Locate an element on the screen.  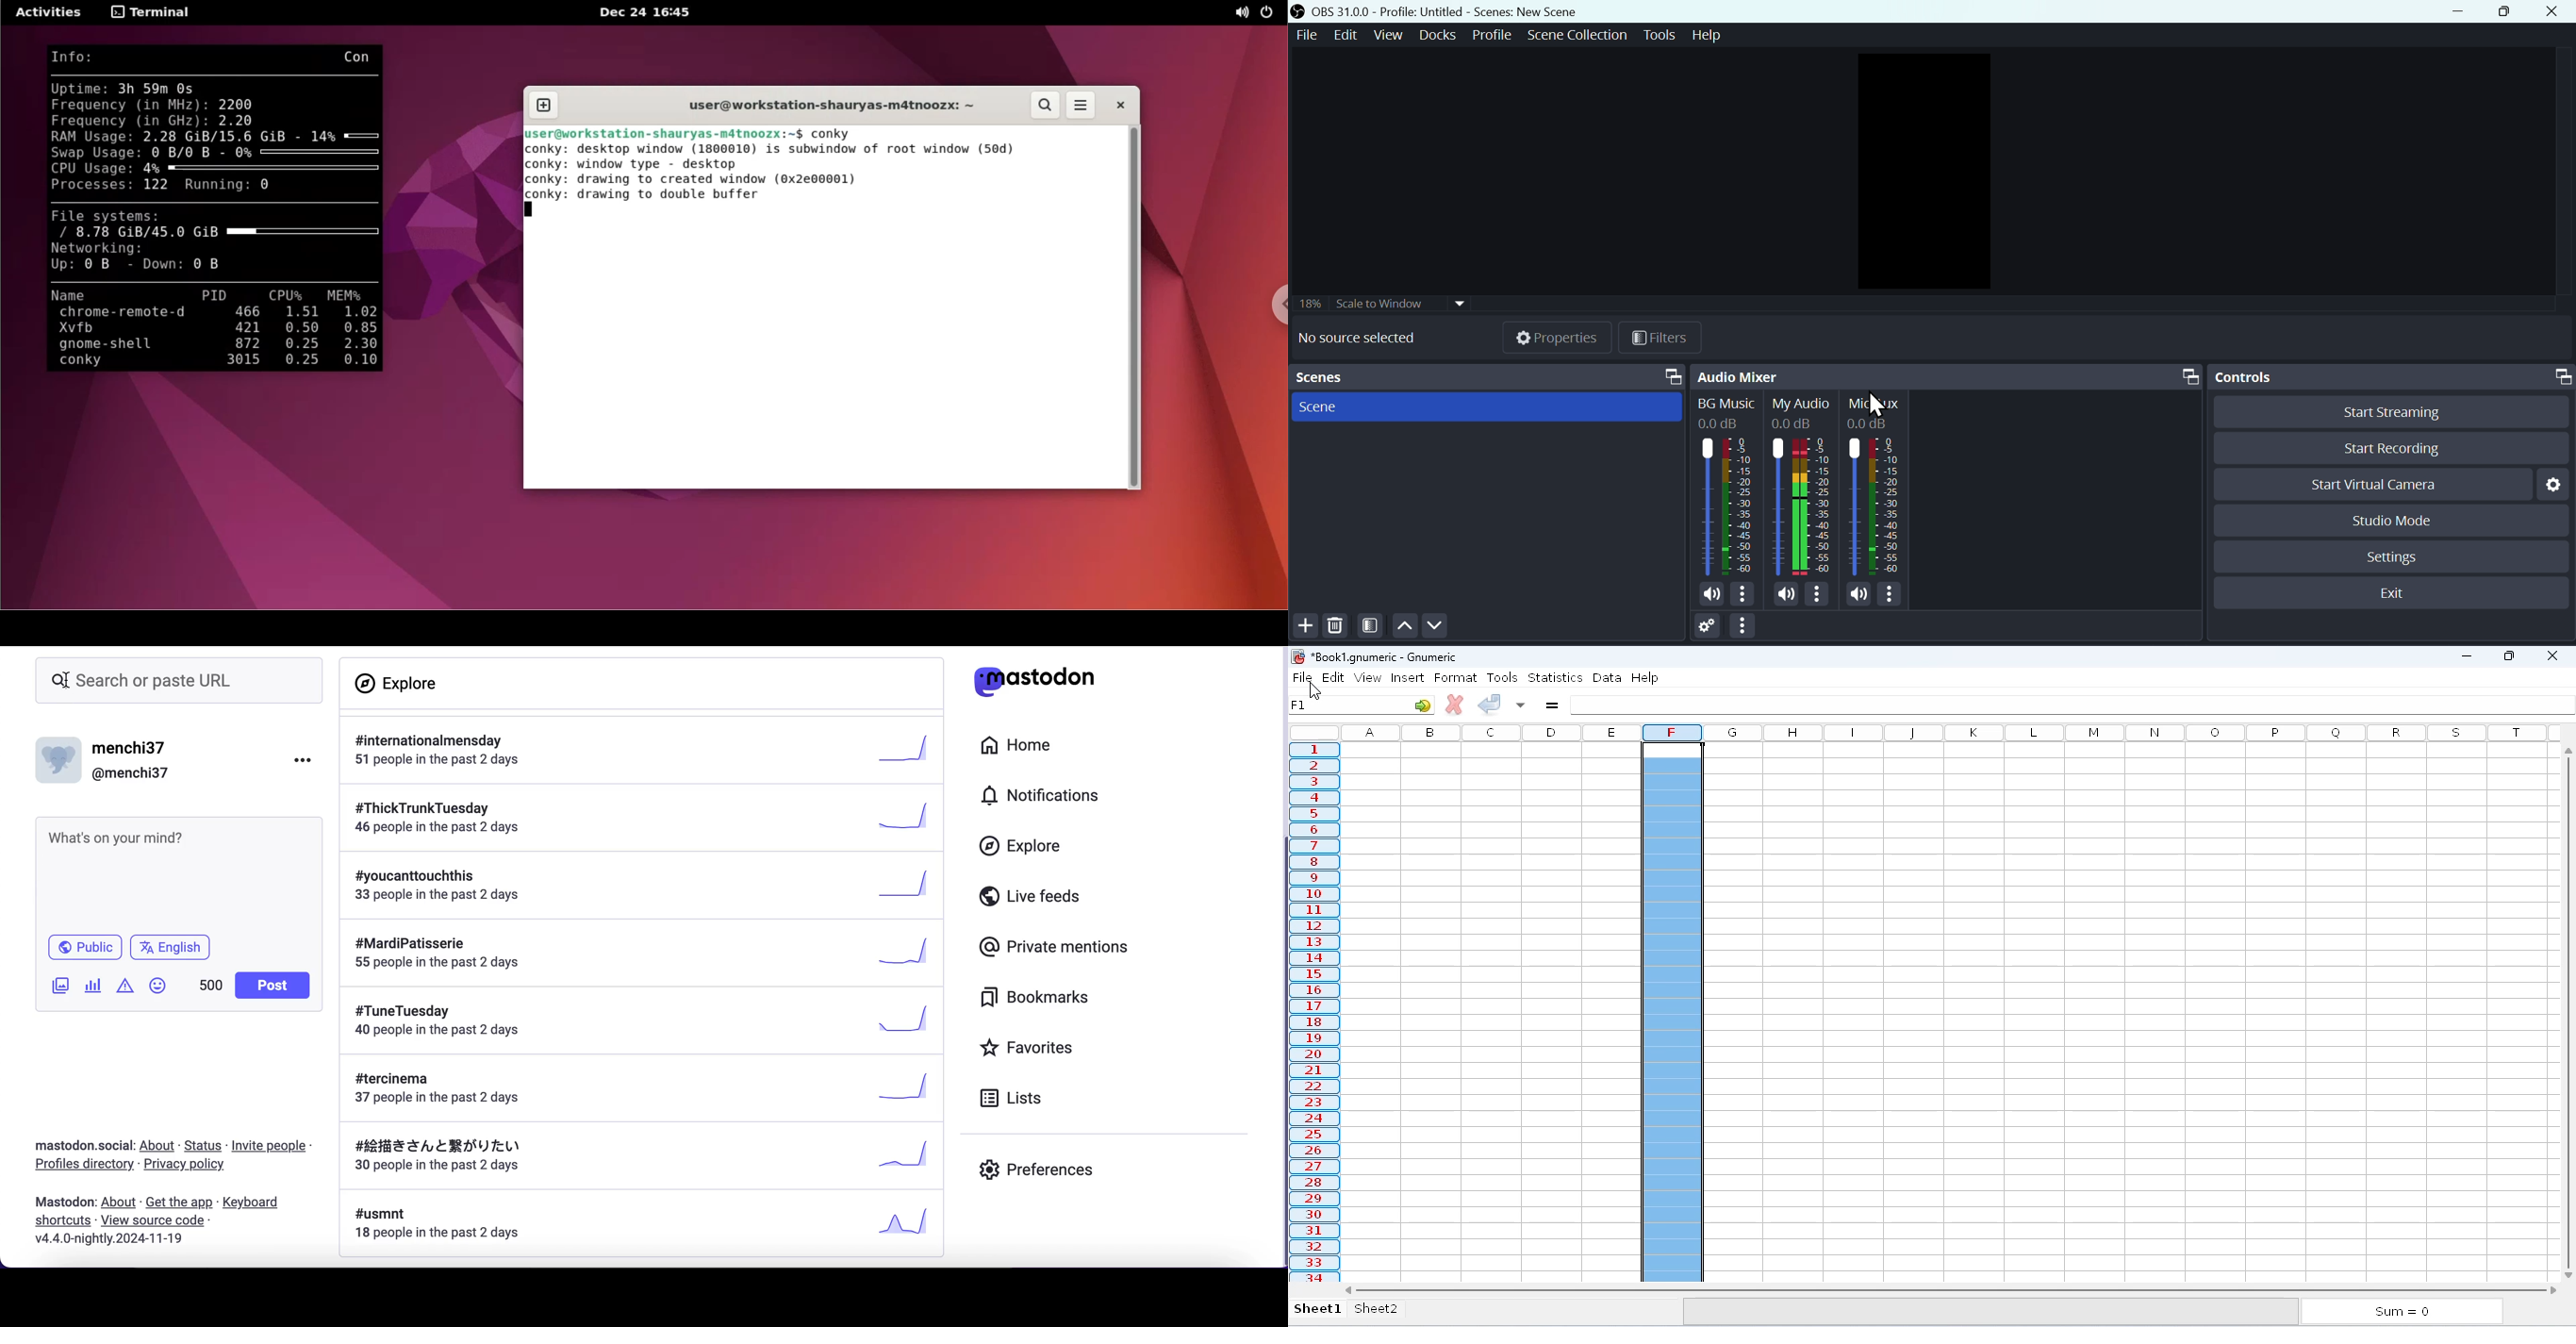
formula bar is located at coordinates (2072, 705).